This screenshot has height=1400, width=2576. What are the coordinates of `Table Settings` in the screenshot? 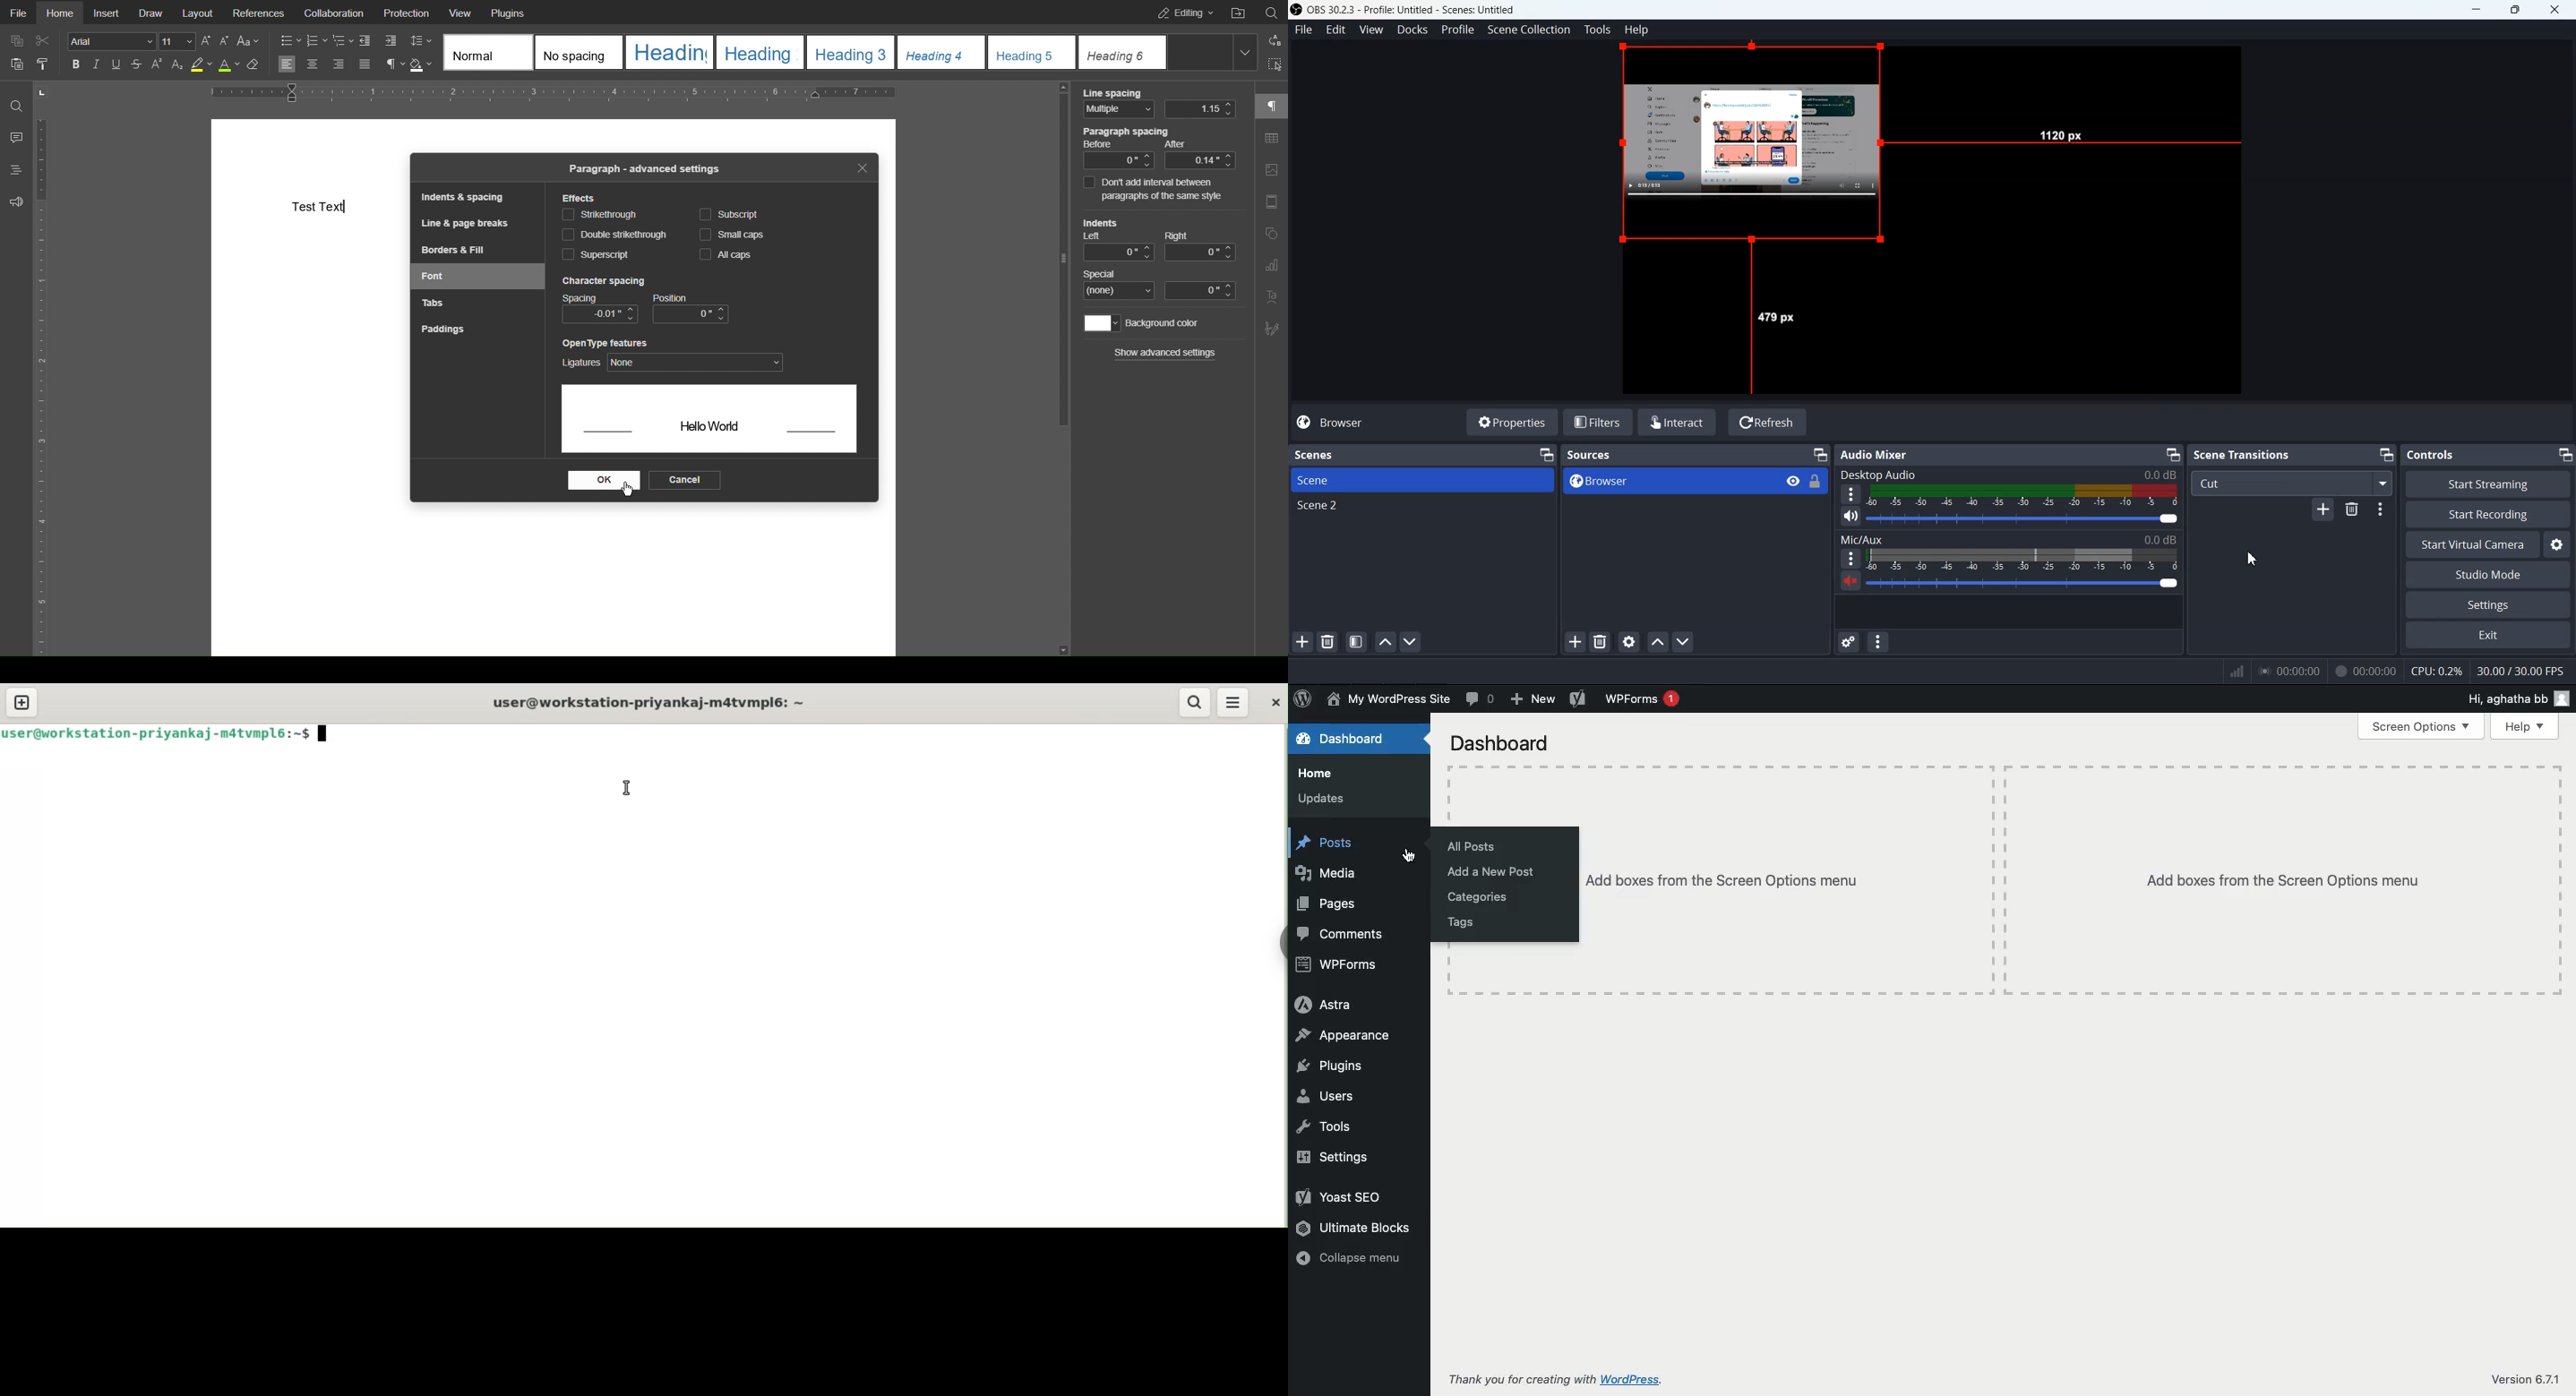 It's located at (1271, 139).